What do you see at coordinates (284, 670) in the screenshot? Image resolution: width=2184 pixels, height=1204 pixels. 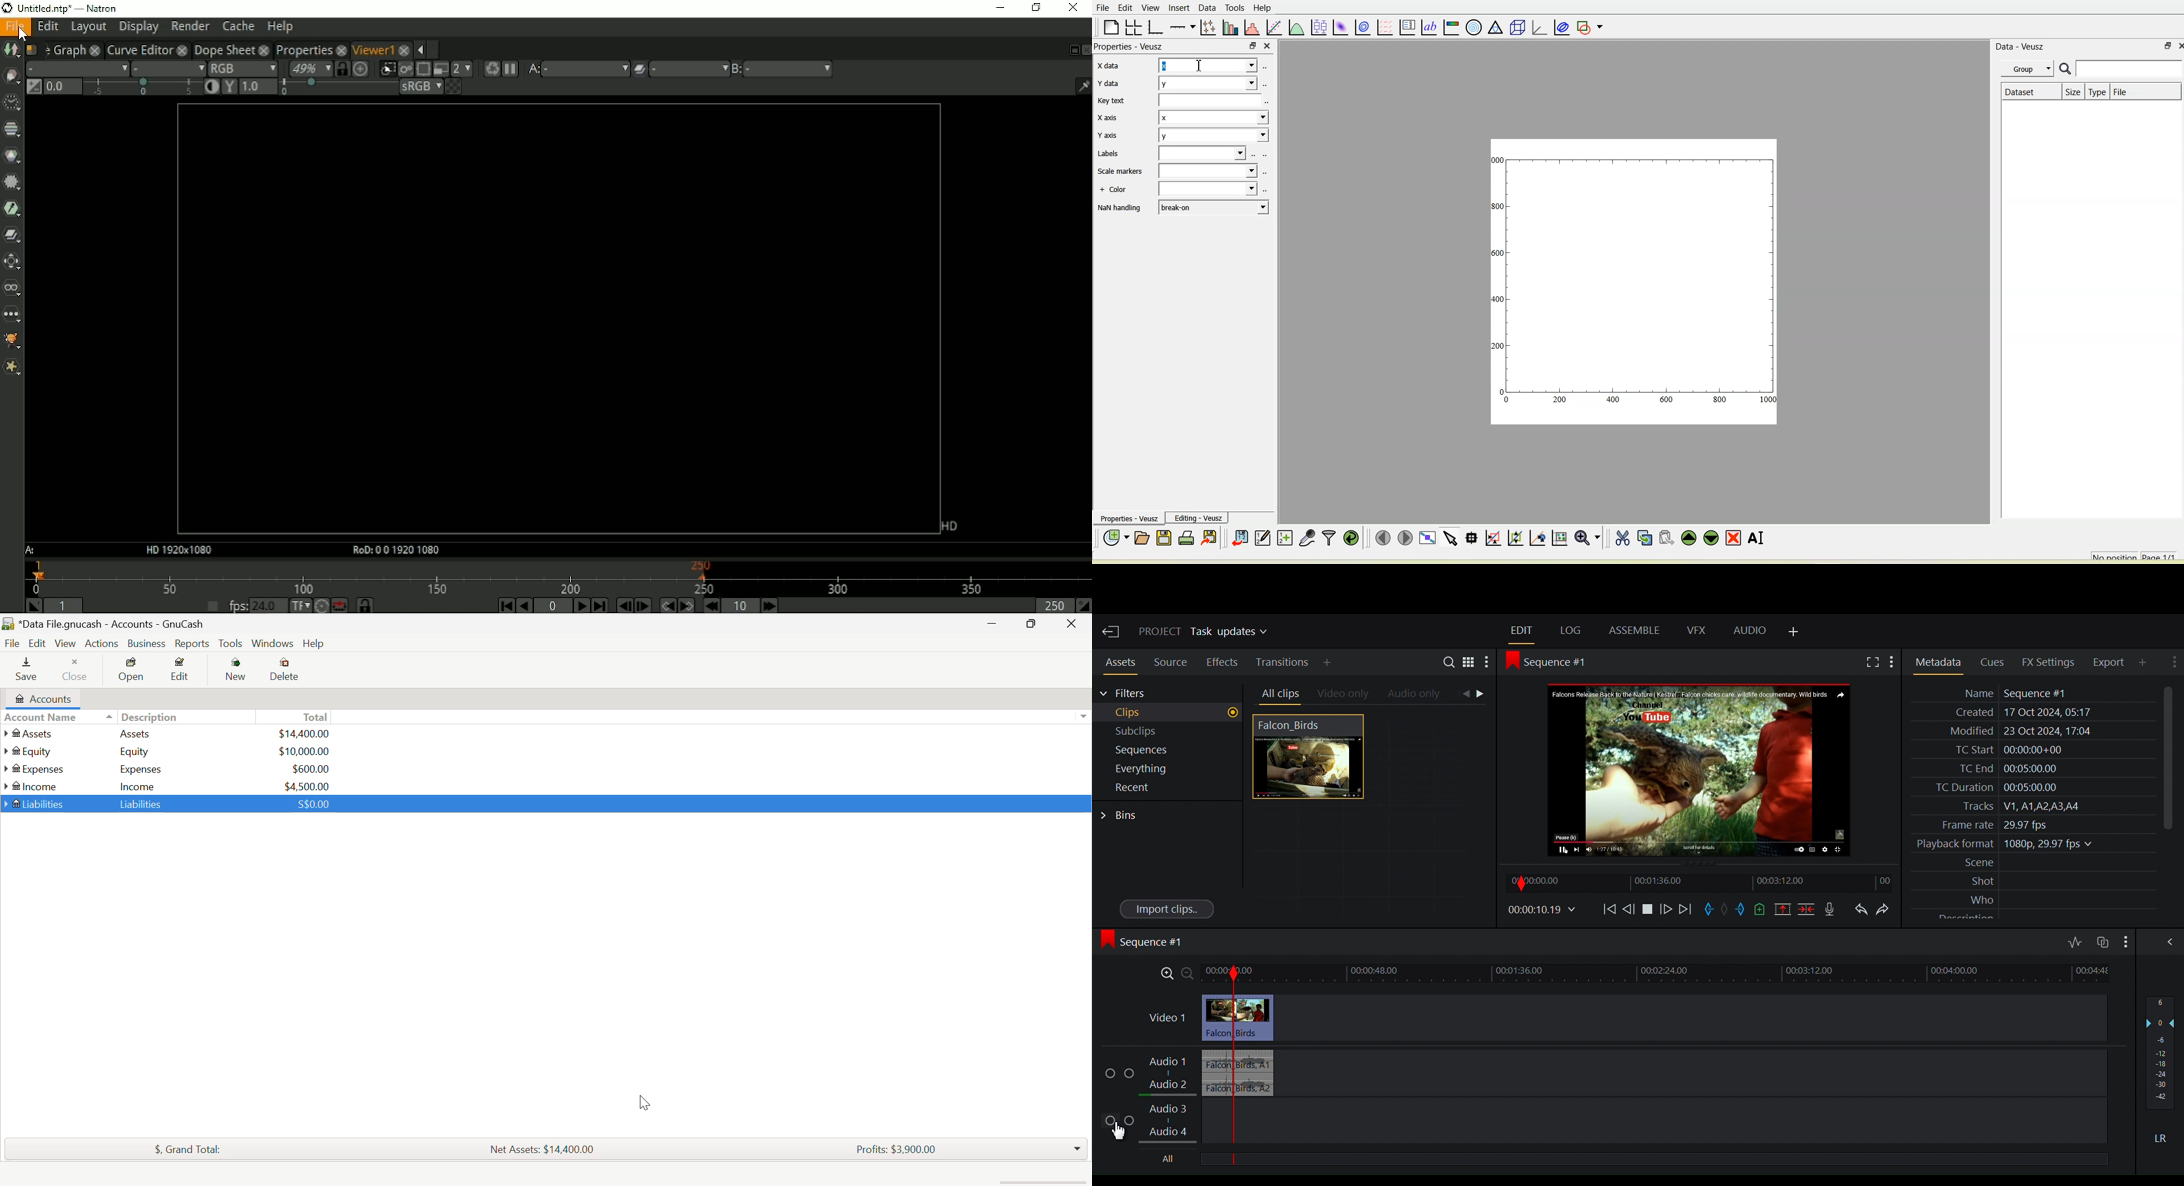 I see `Delete` at bounding box center [284, 670].